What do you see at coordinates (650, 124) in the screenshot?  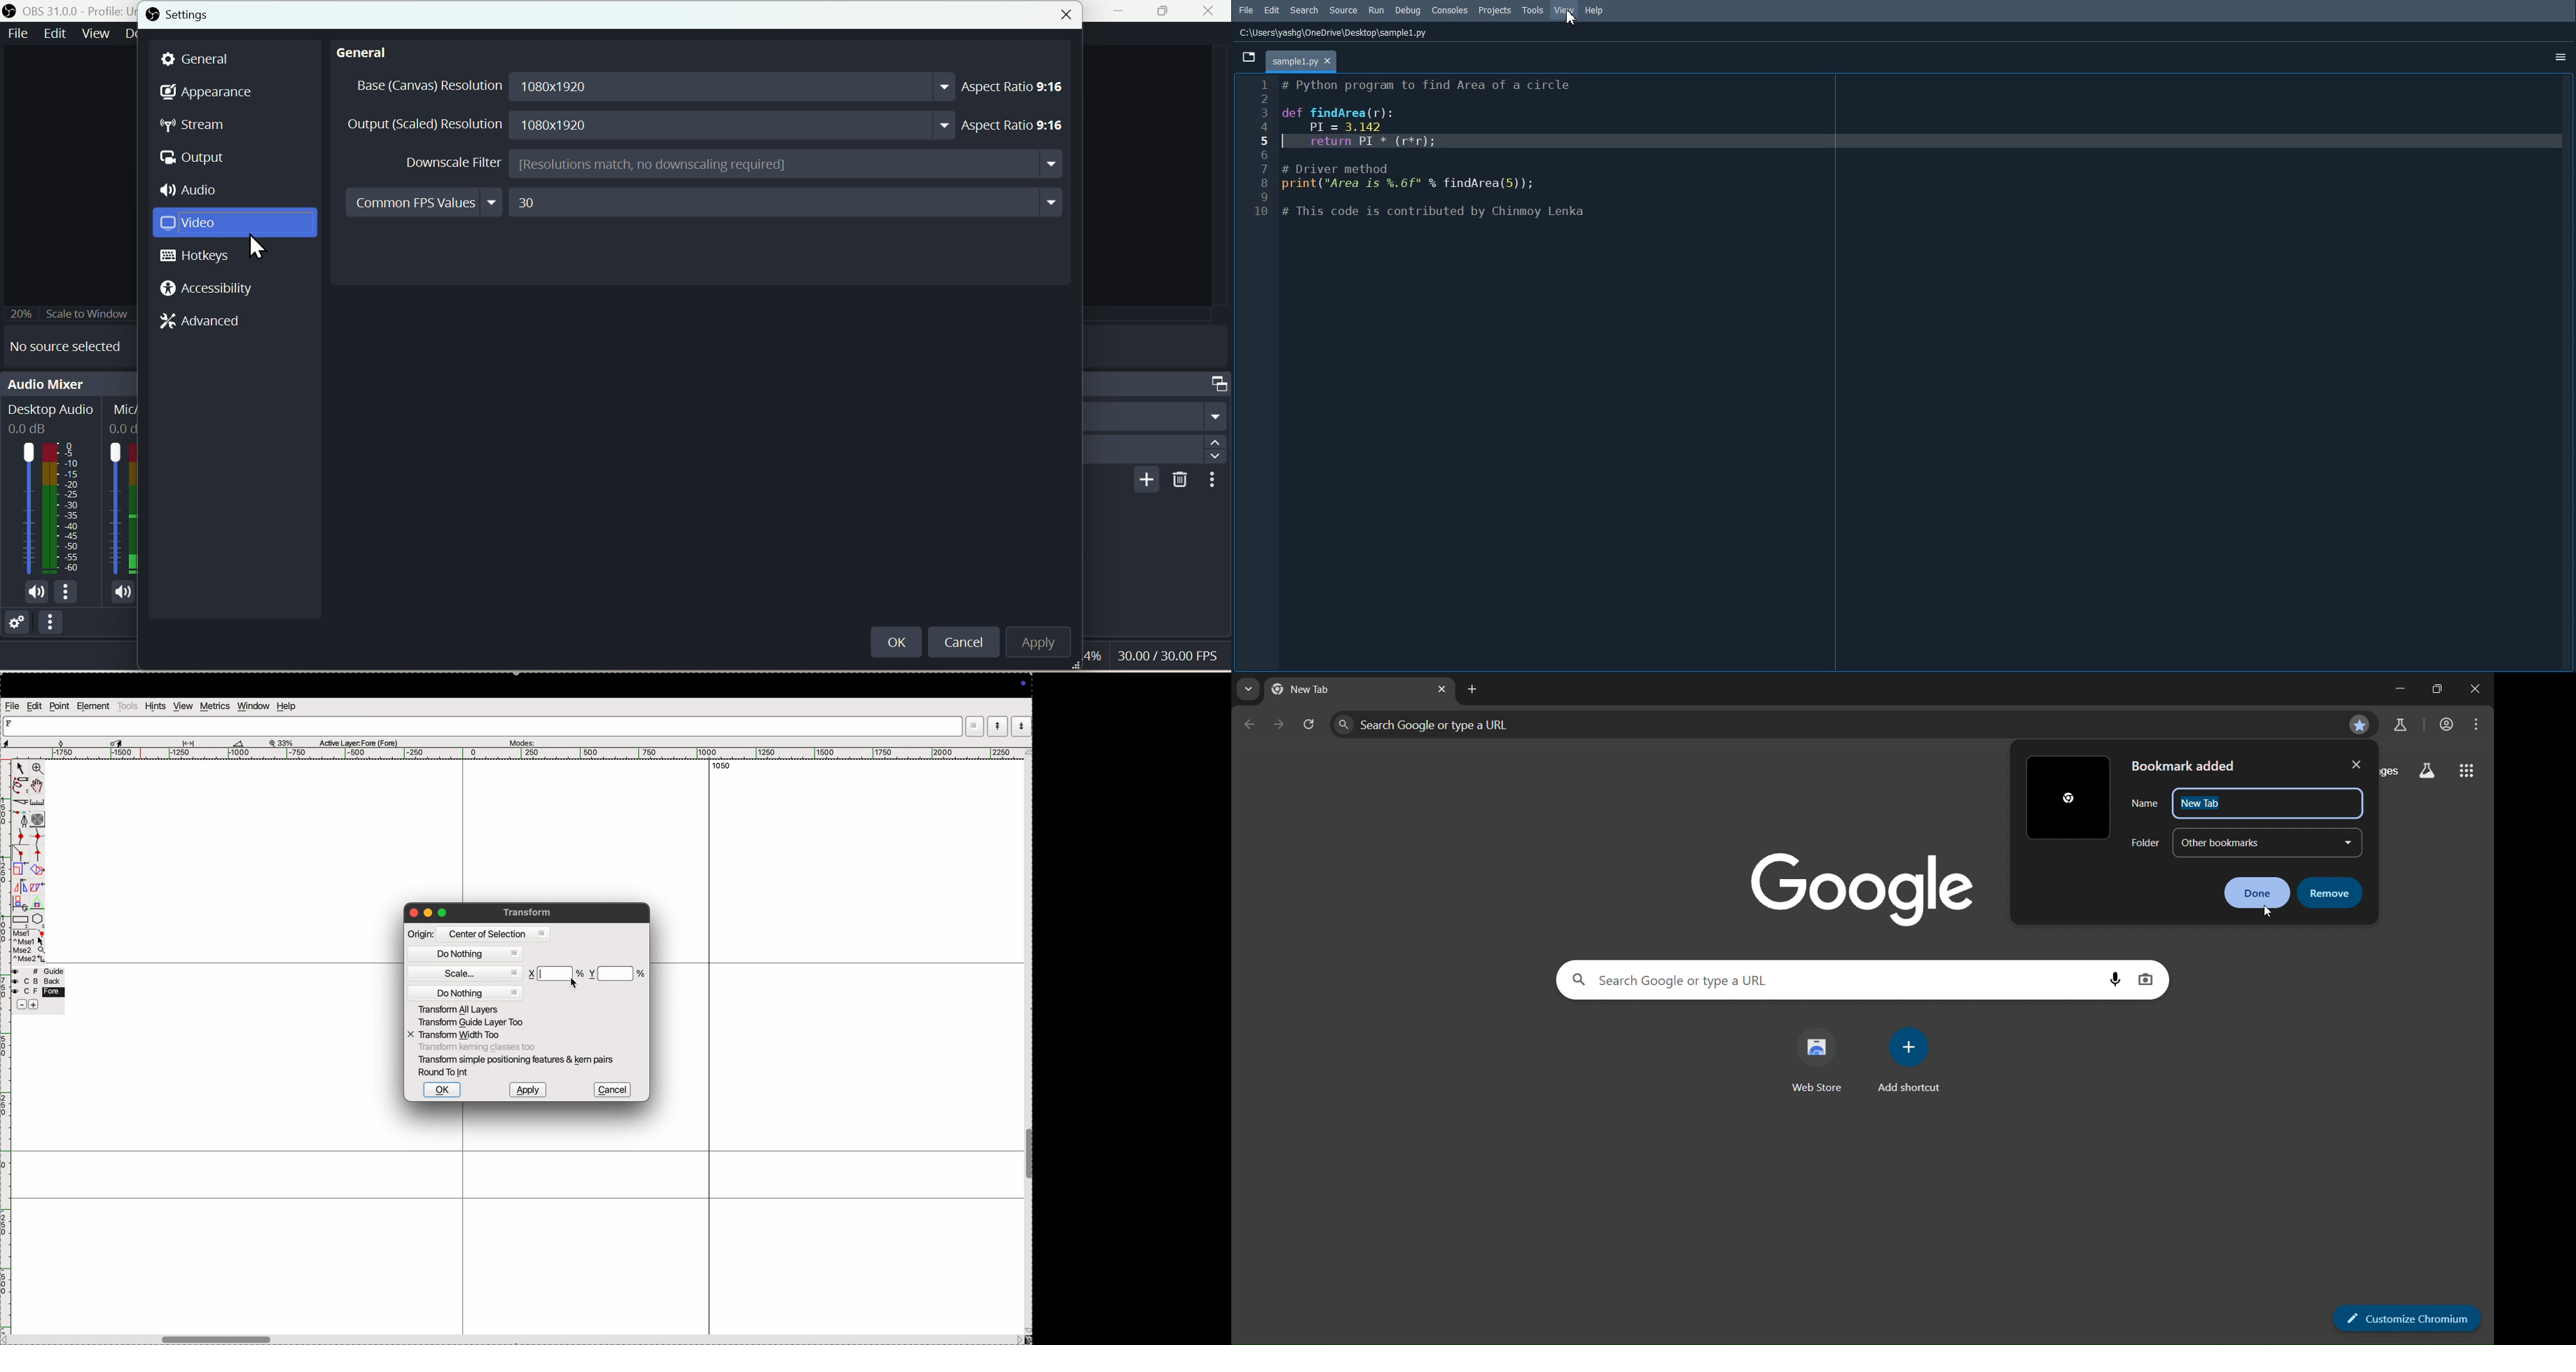 I see `Output resolution` at bounding box center [650, 124].